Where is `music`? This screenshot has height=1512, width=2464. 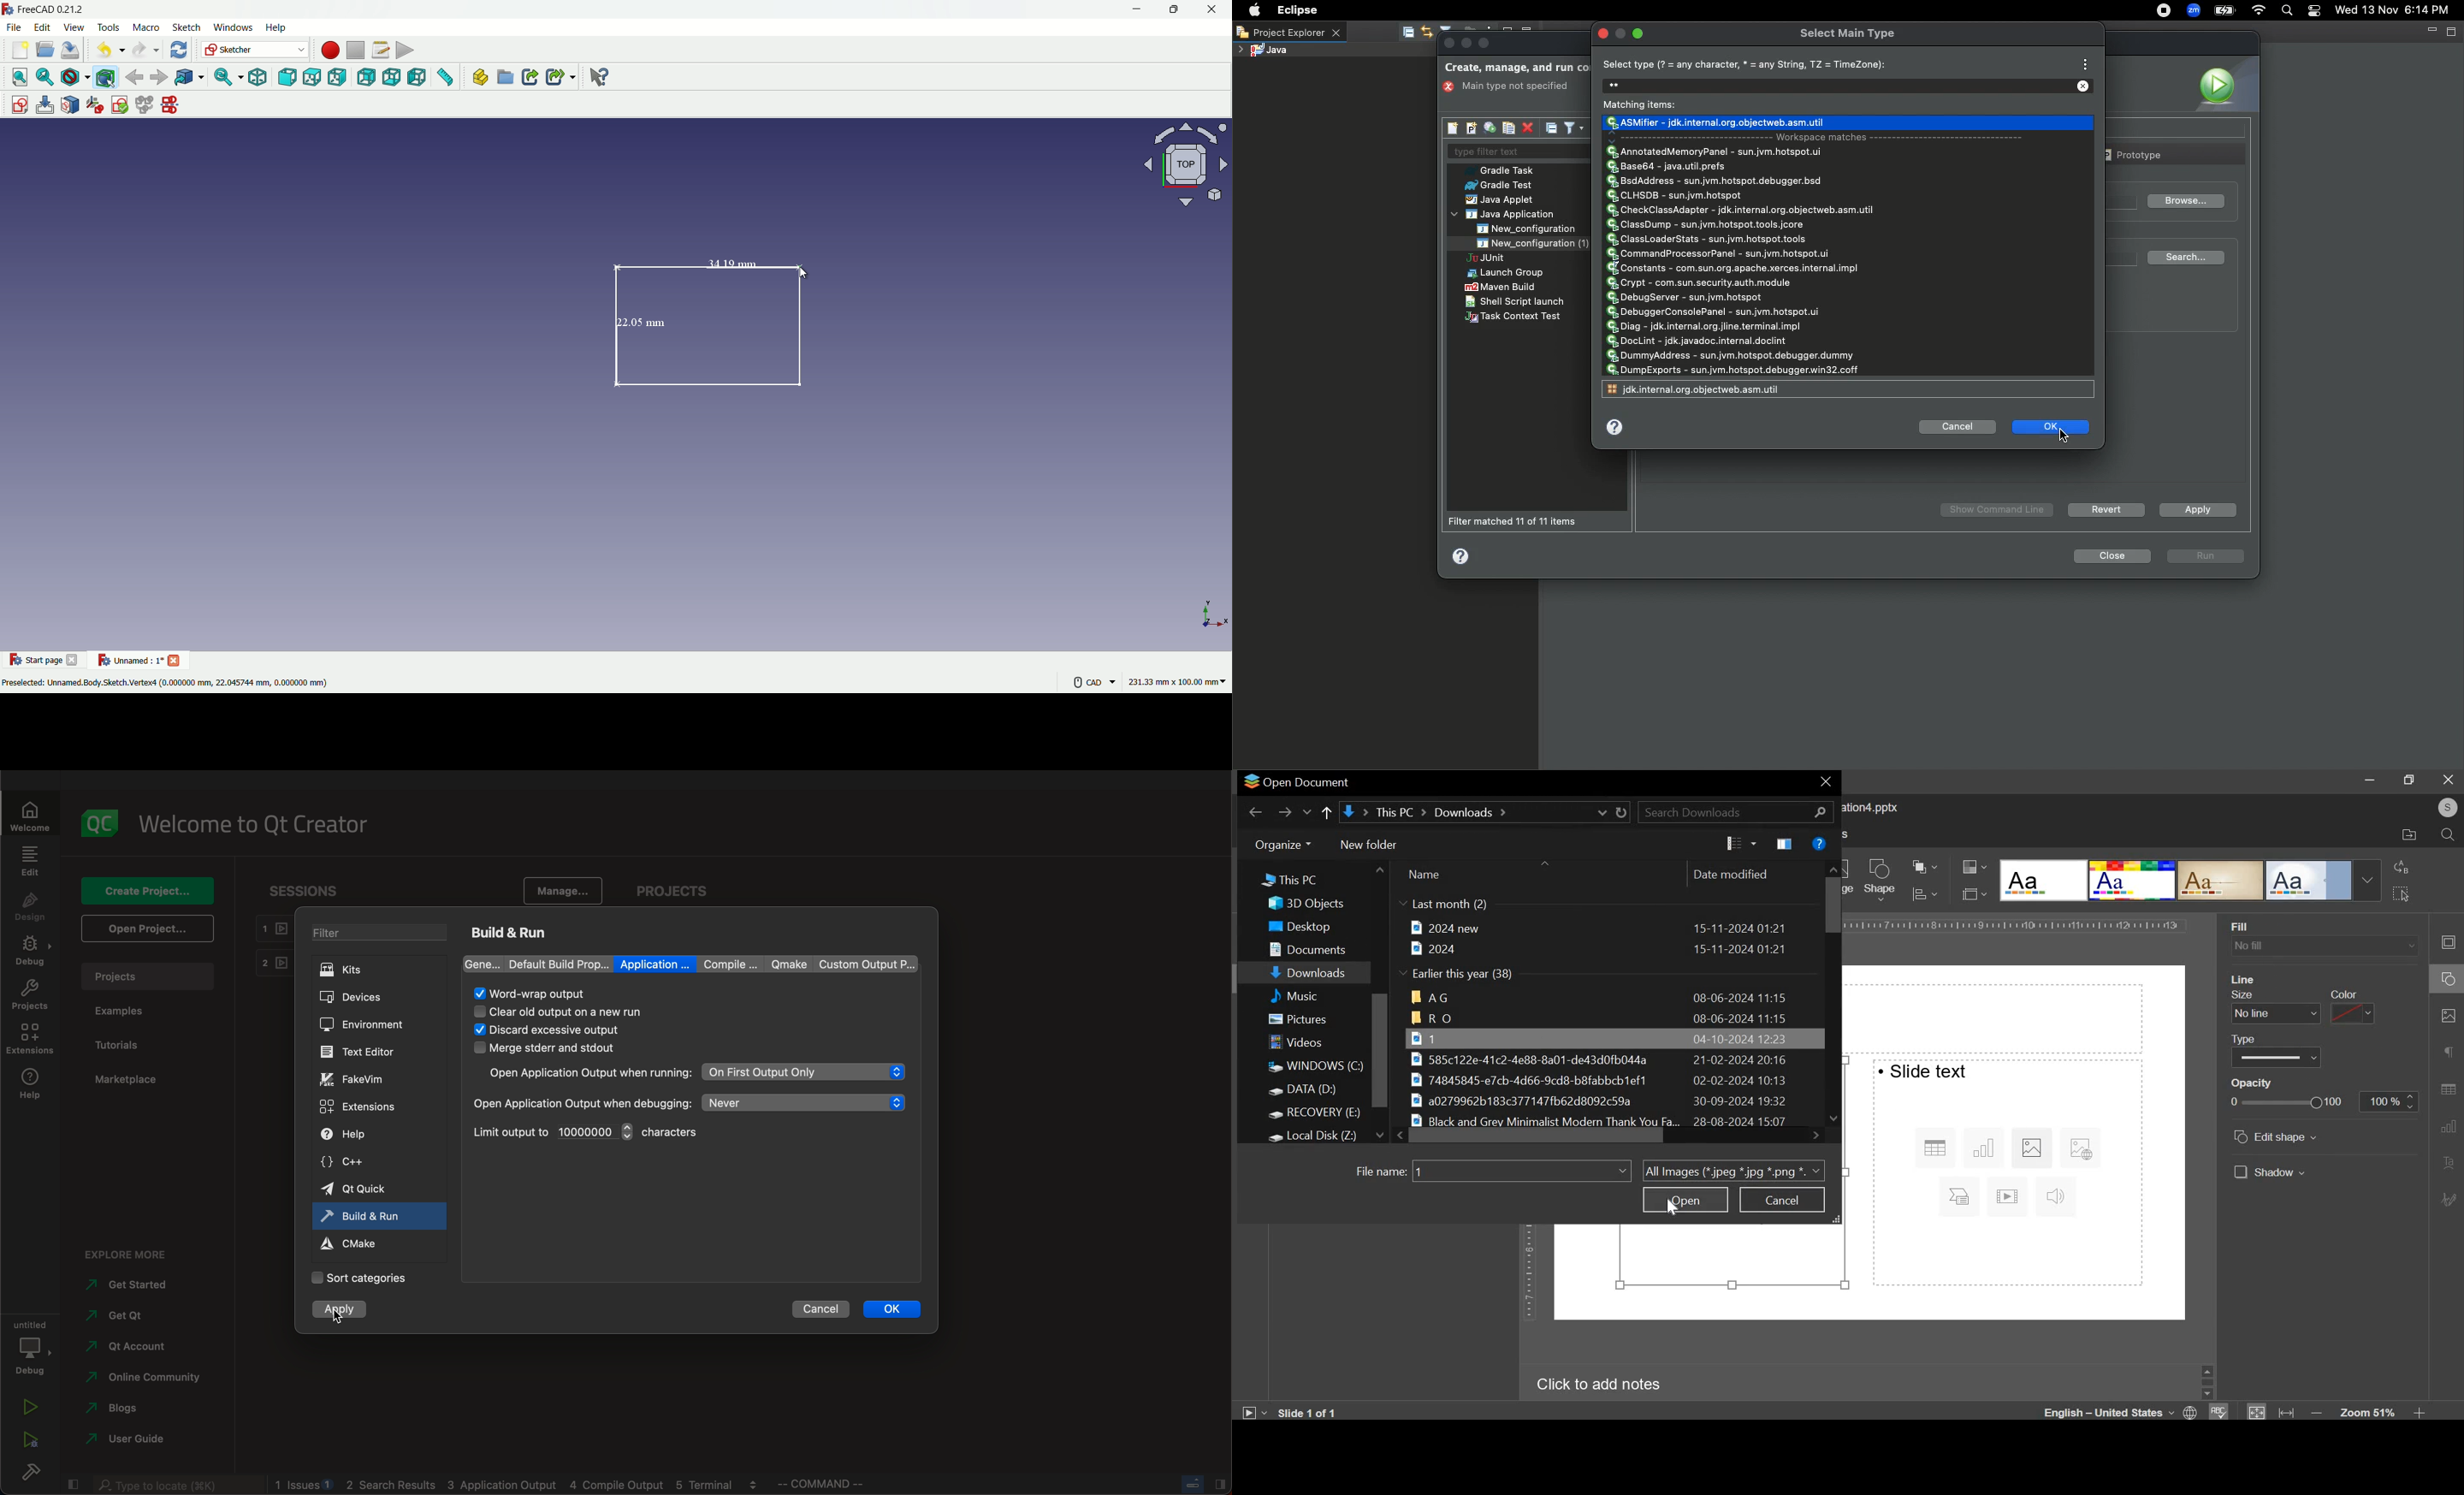 music is located at coordinates (1309, 995).